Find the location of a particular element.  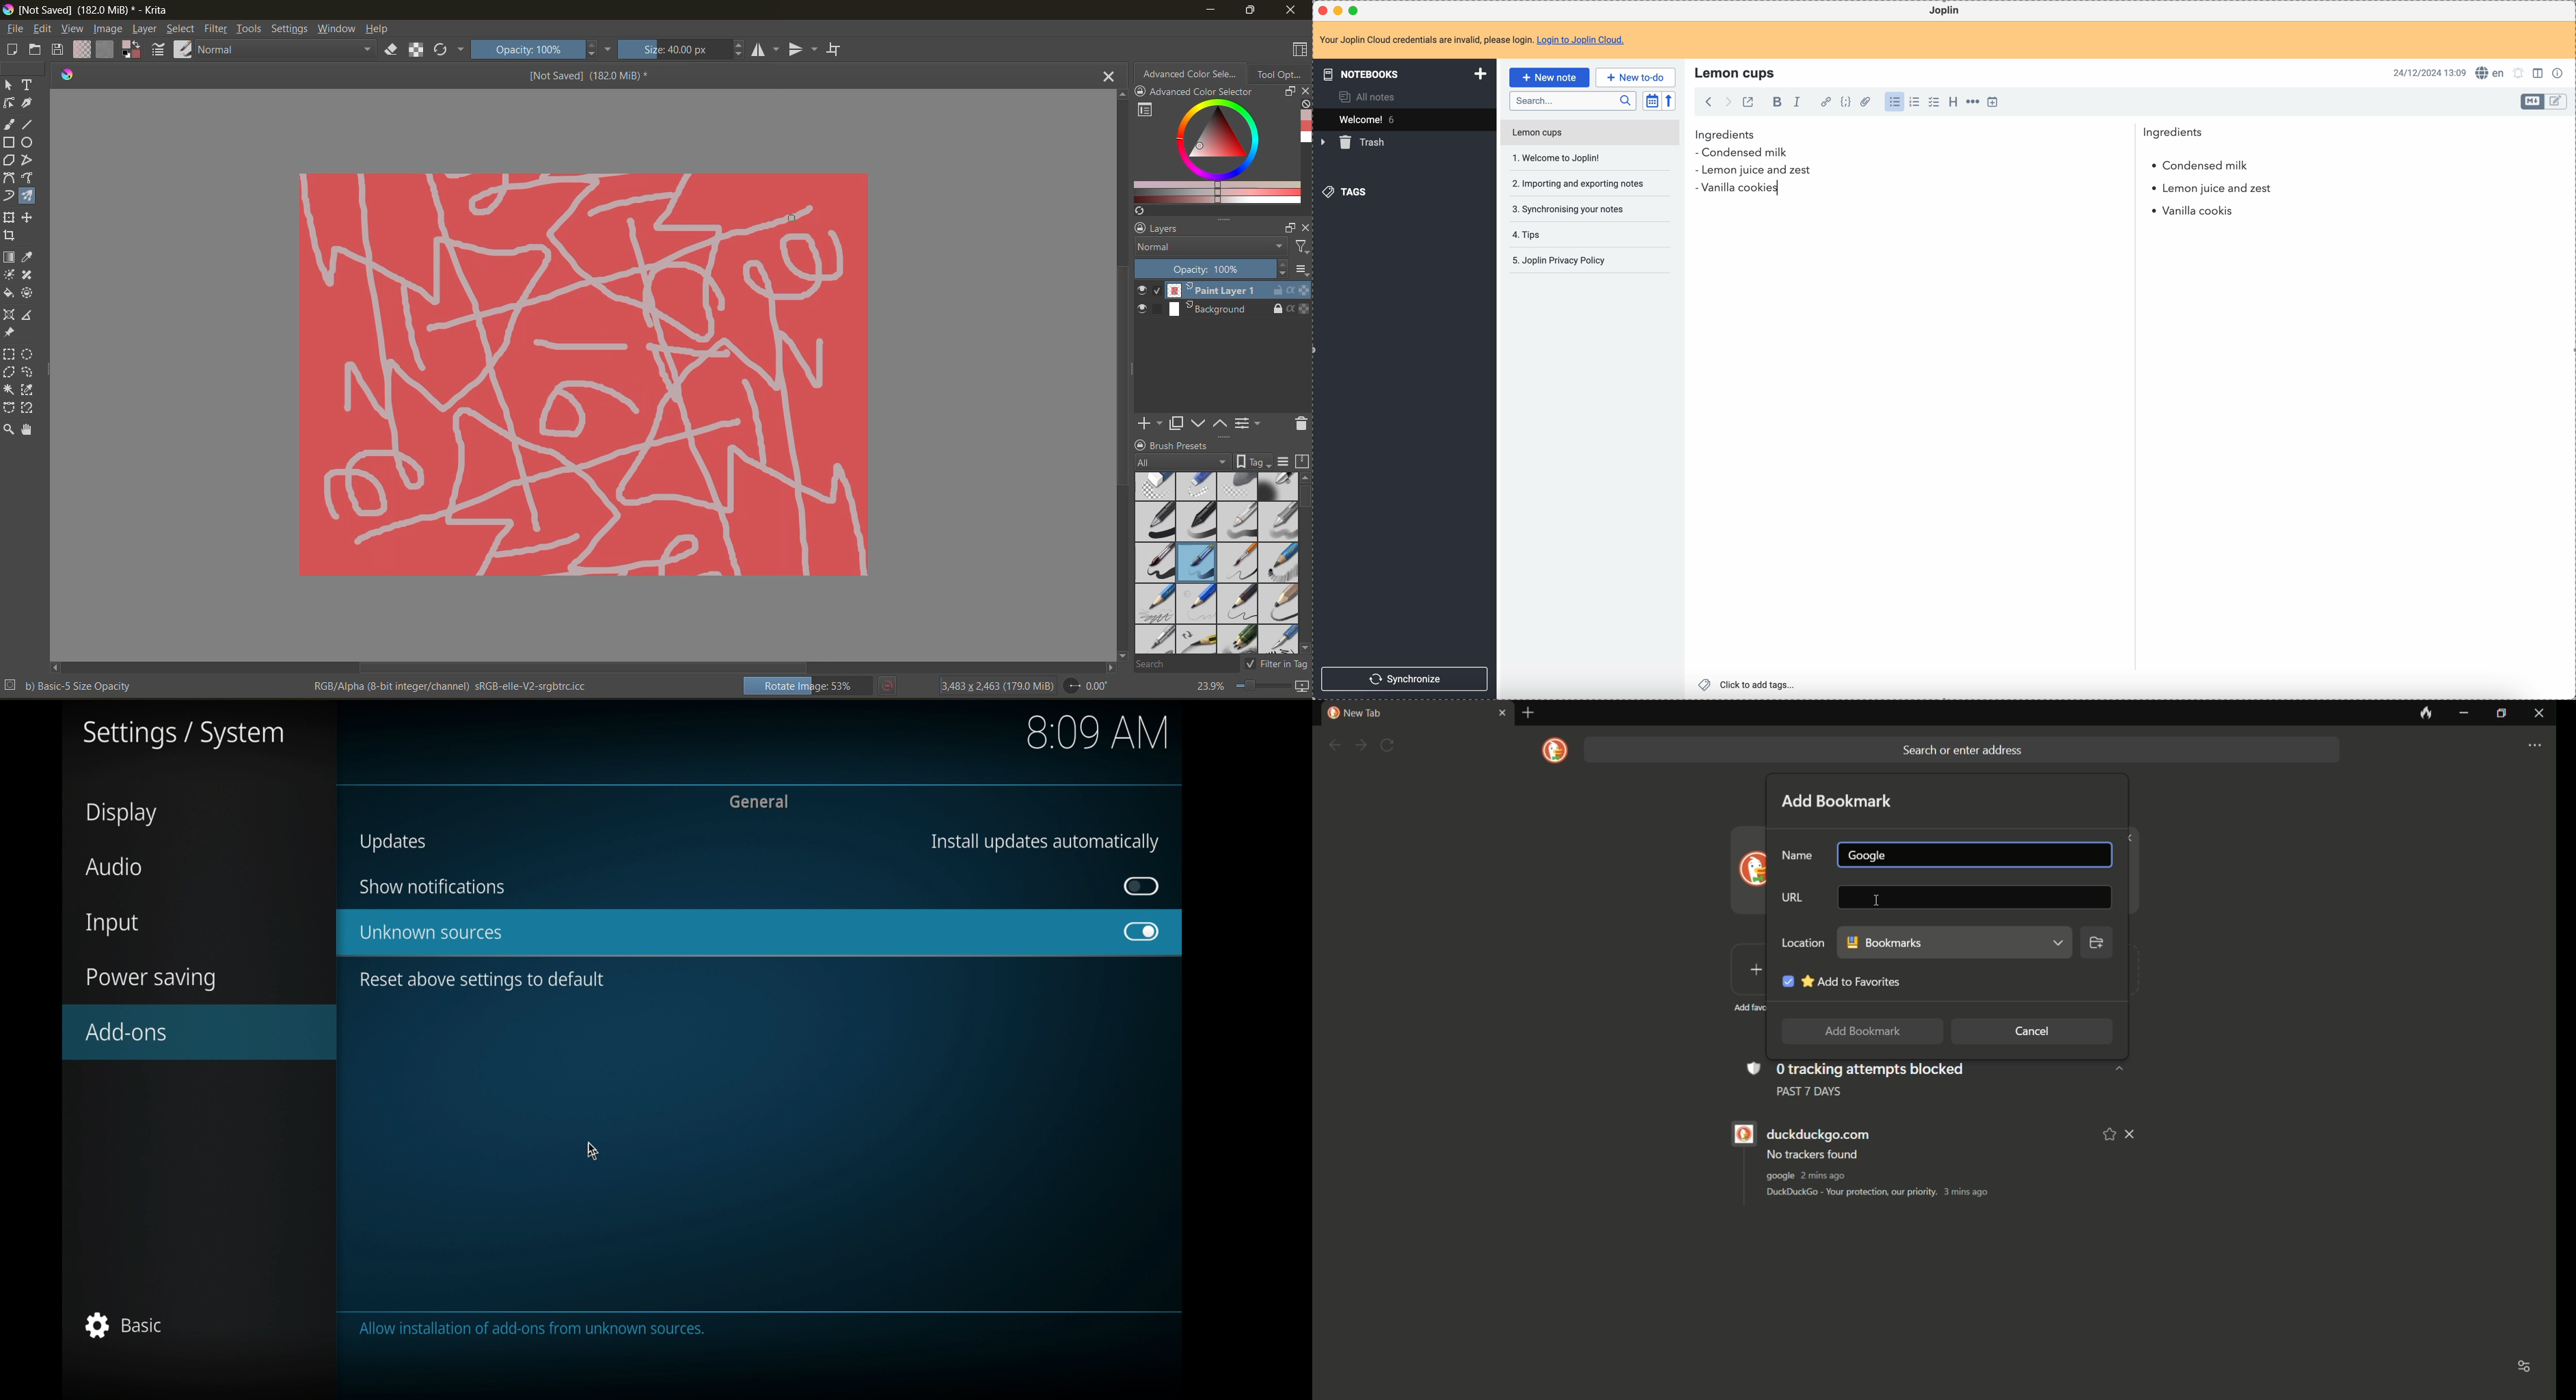

forward is located at coordinates (1360, 746).